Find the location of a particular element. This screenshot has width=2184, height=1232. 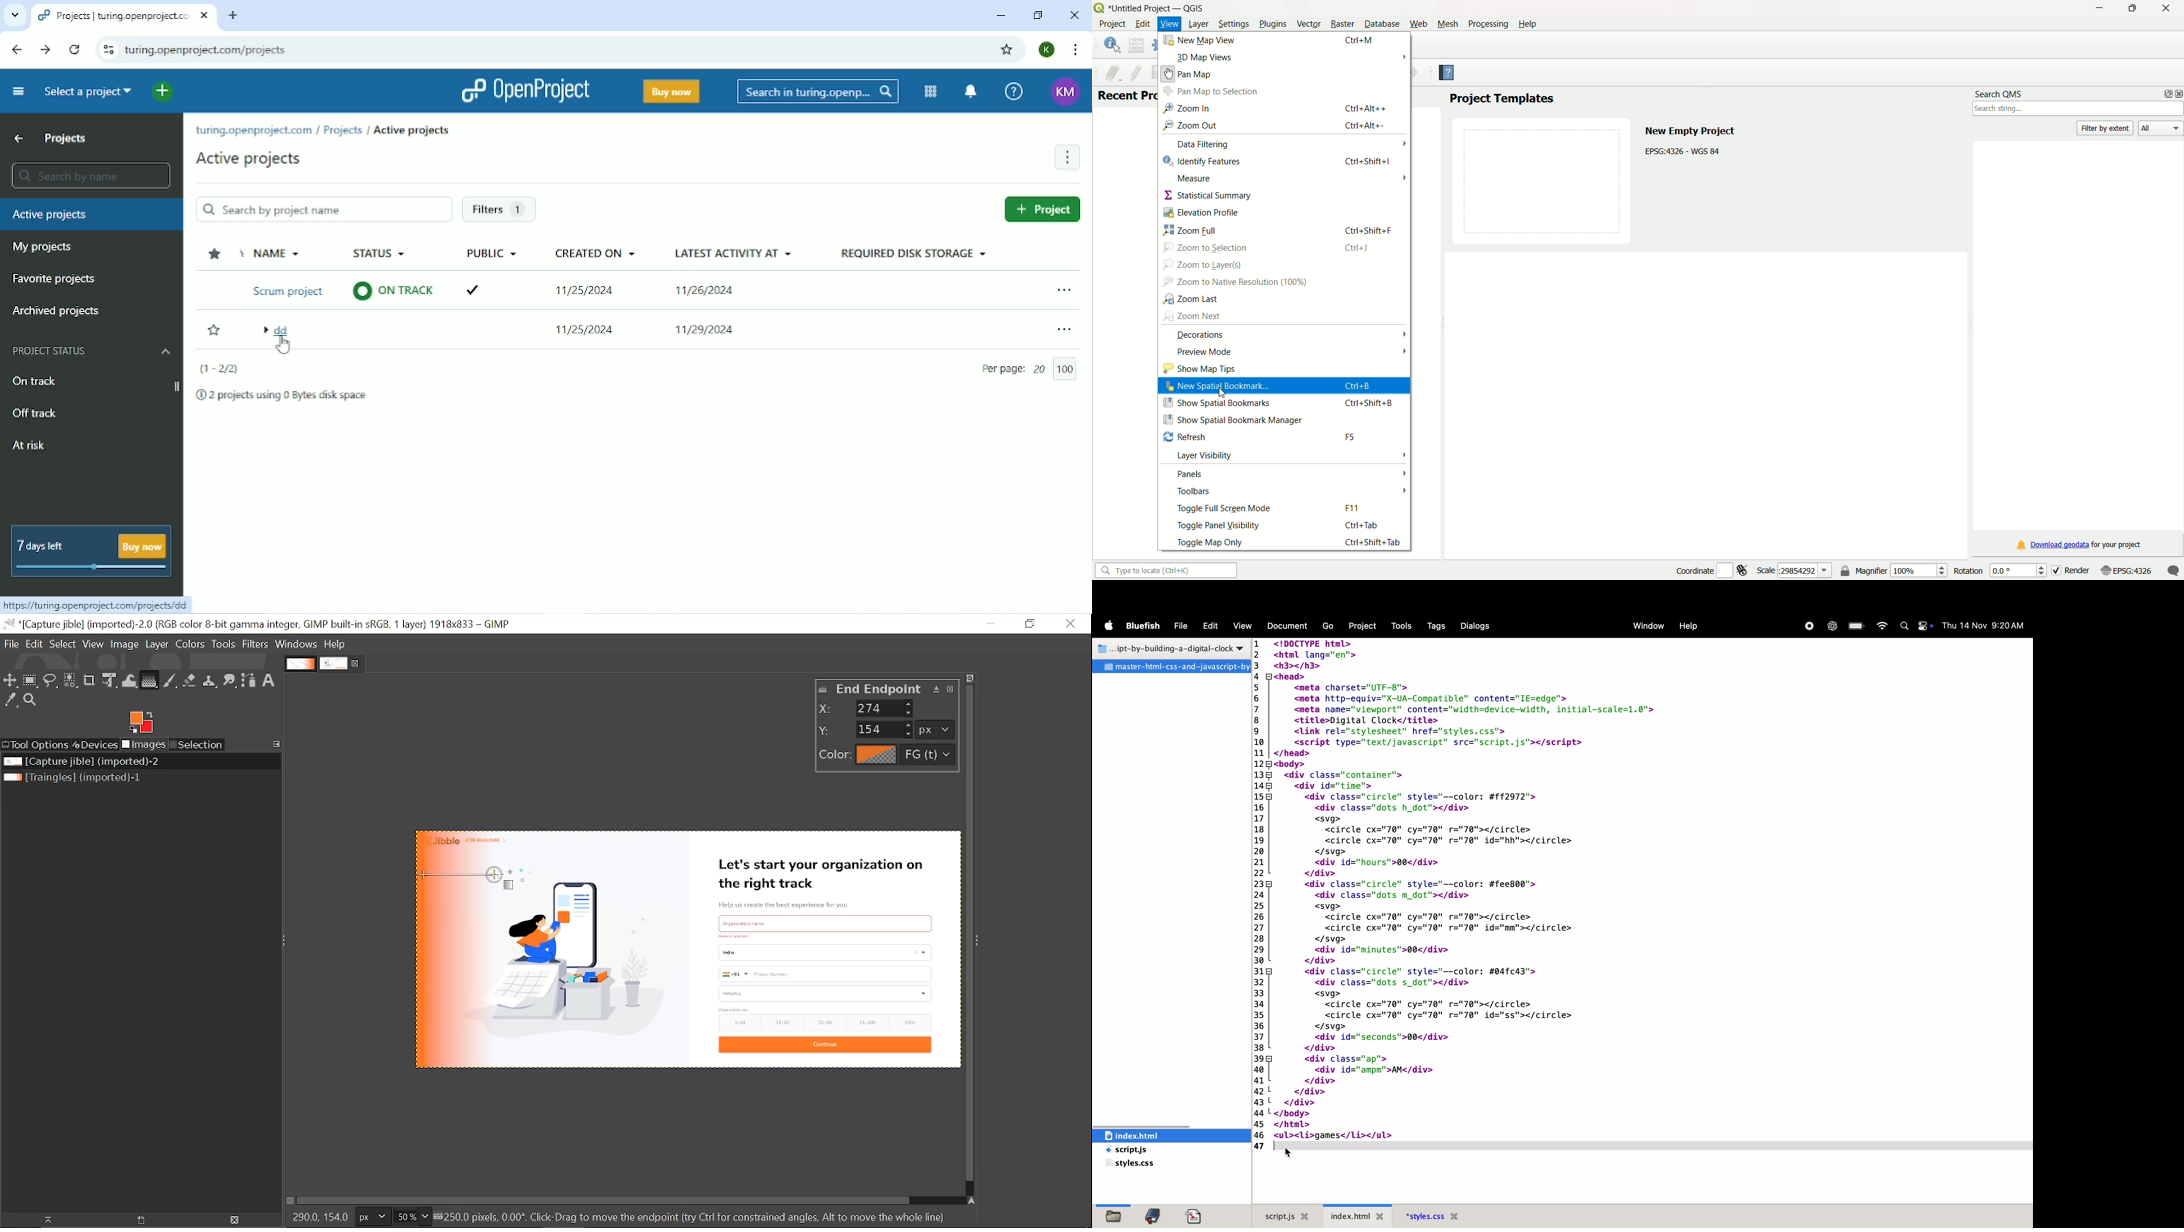

Cursor is located at coordinates (502, 883).